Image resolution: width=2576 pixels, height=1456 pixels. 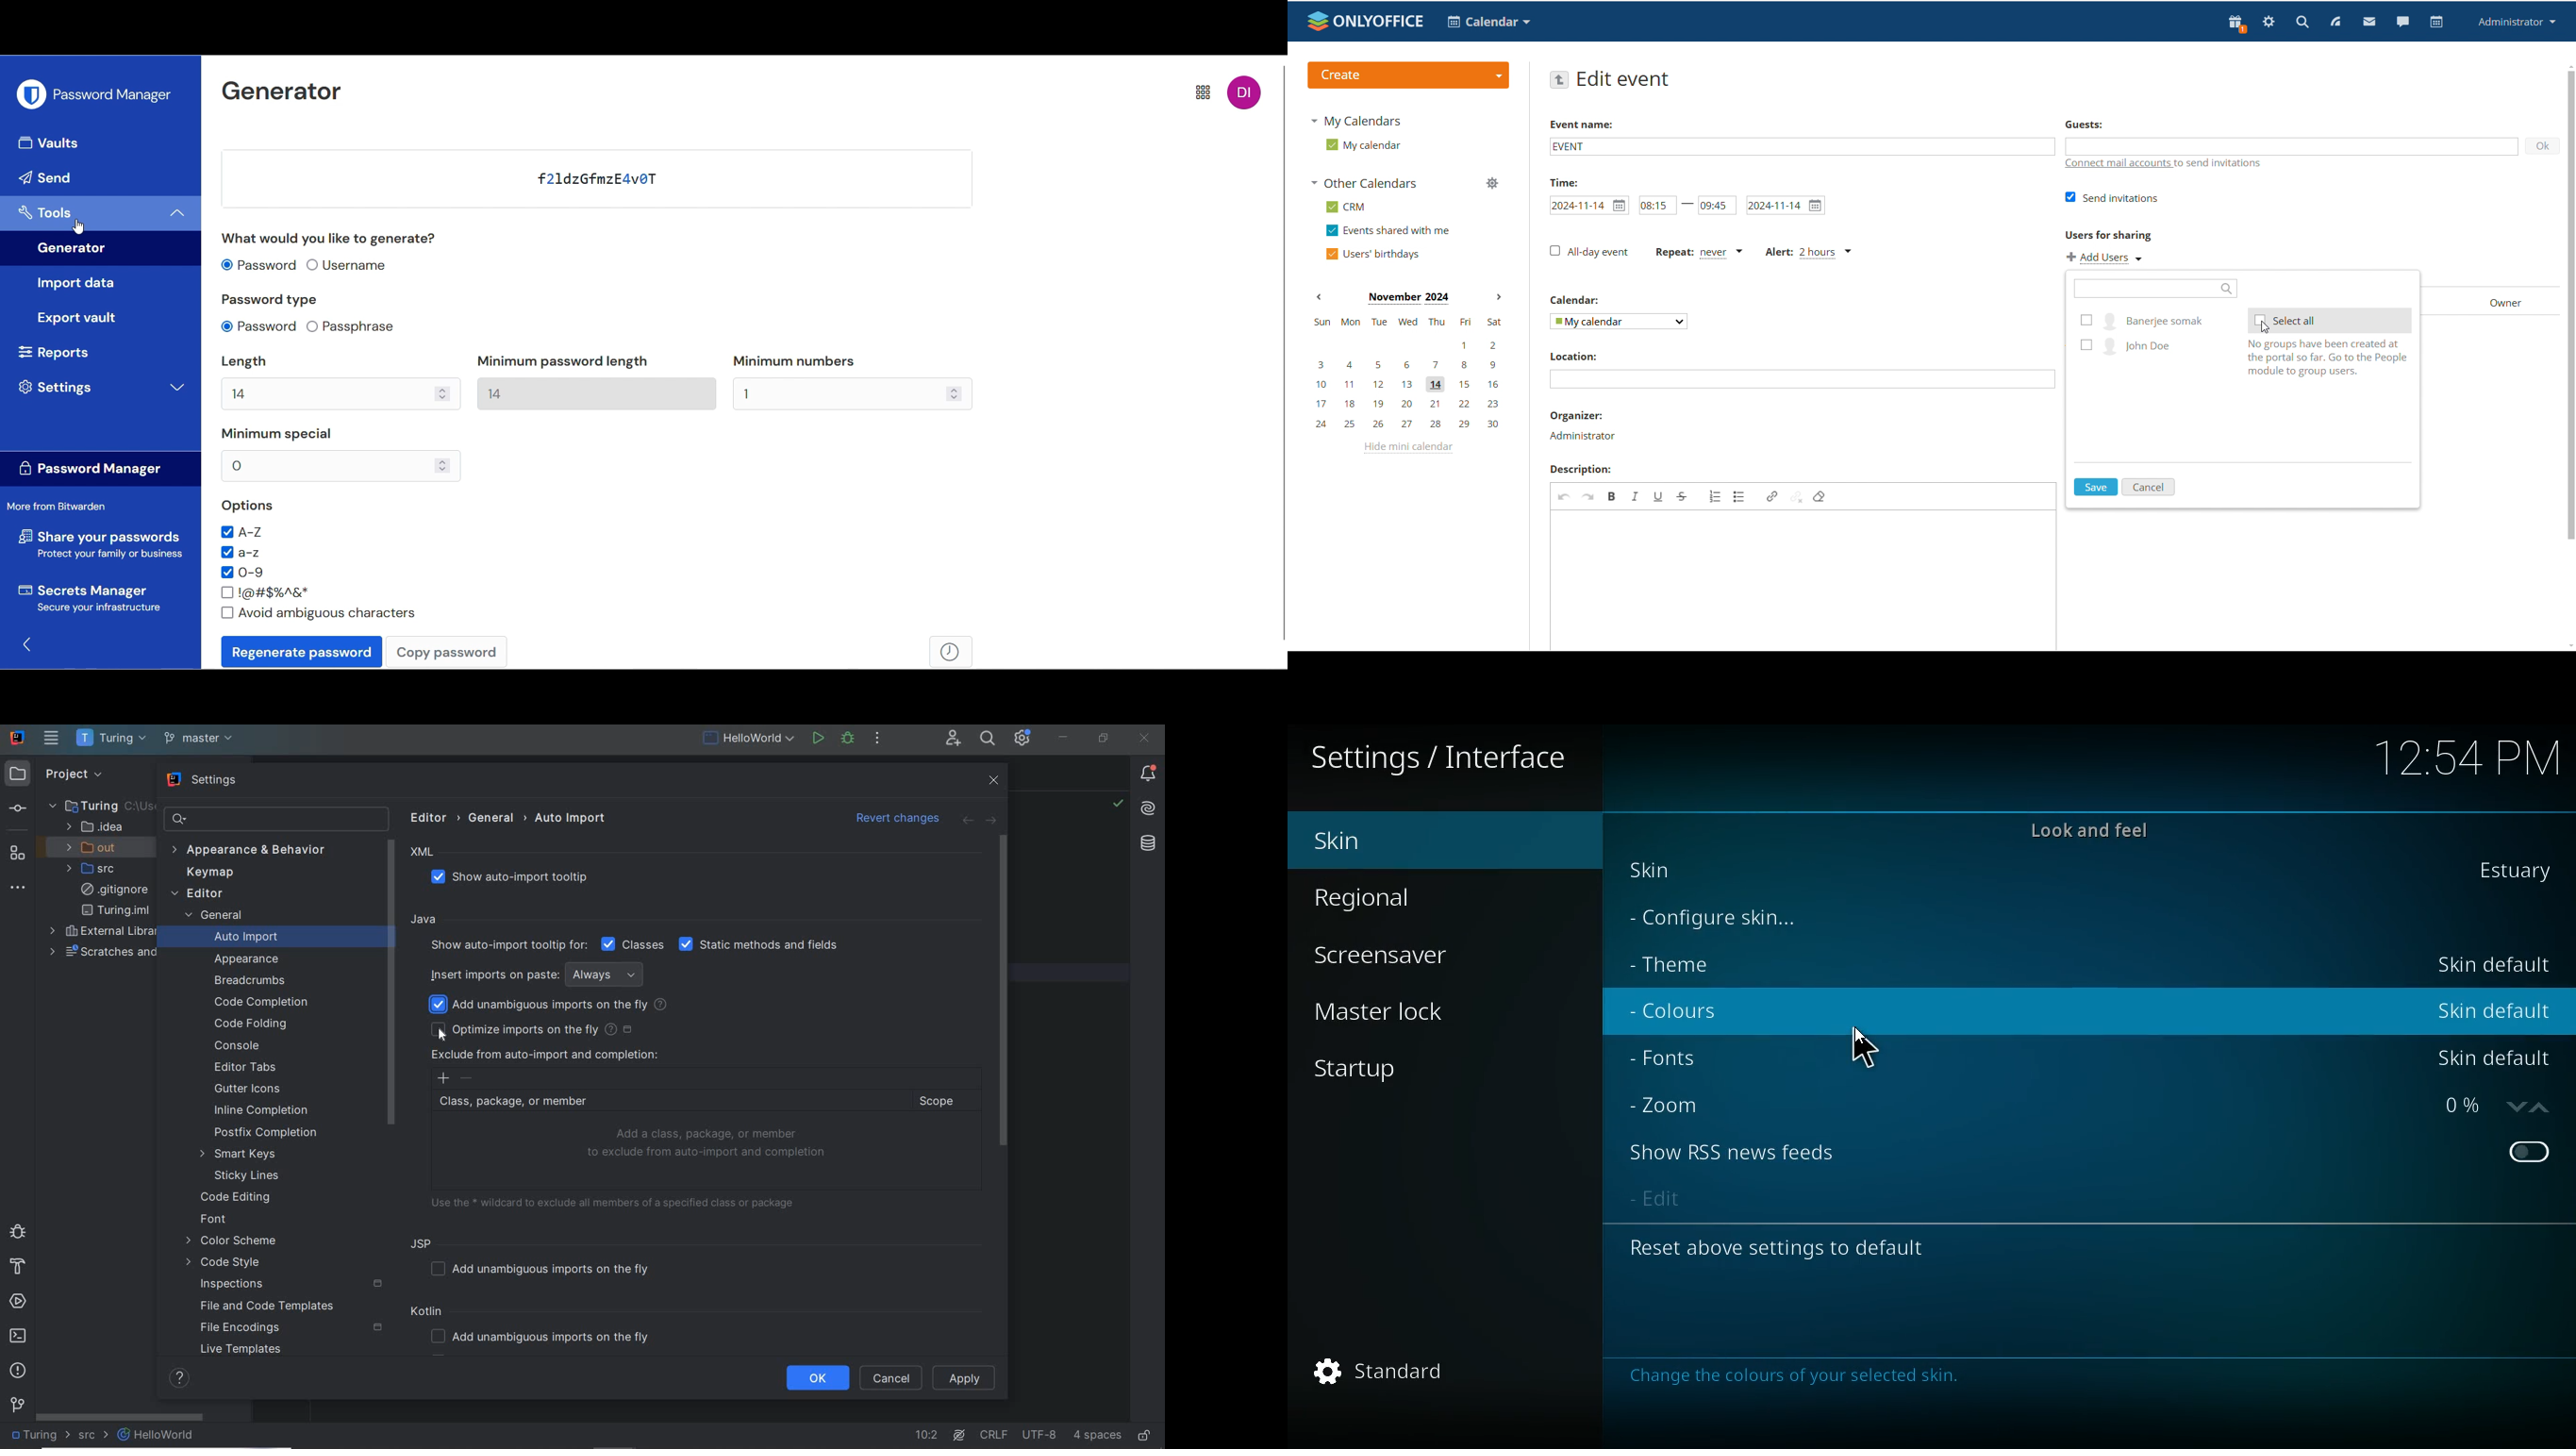 I want to click on Passphrase, so click(x=351, y=327).